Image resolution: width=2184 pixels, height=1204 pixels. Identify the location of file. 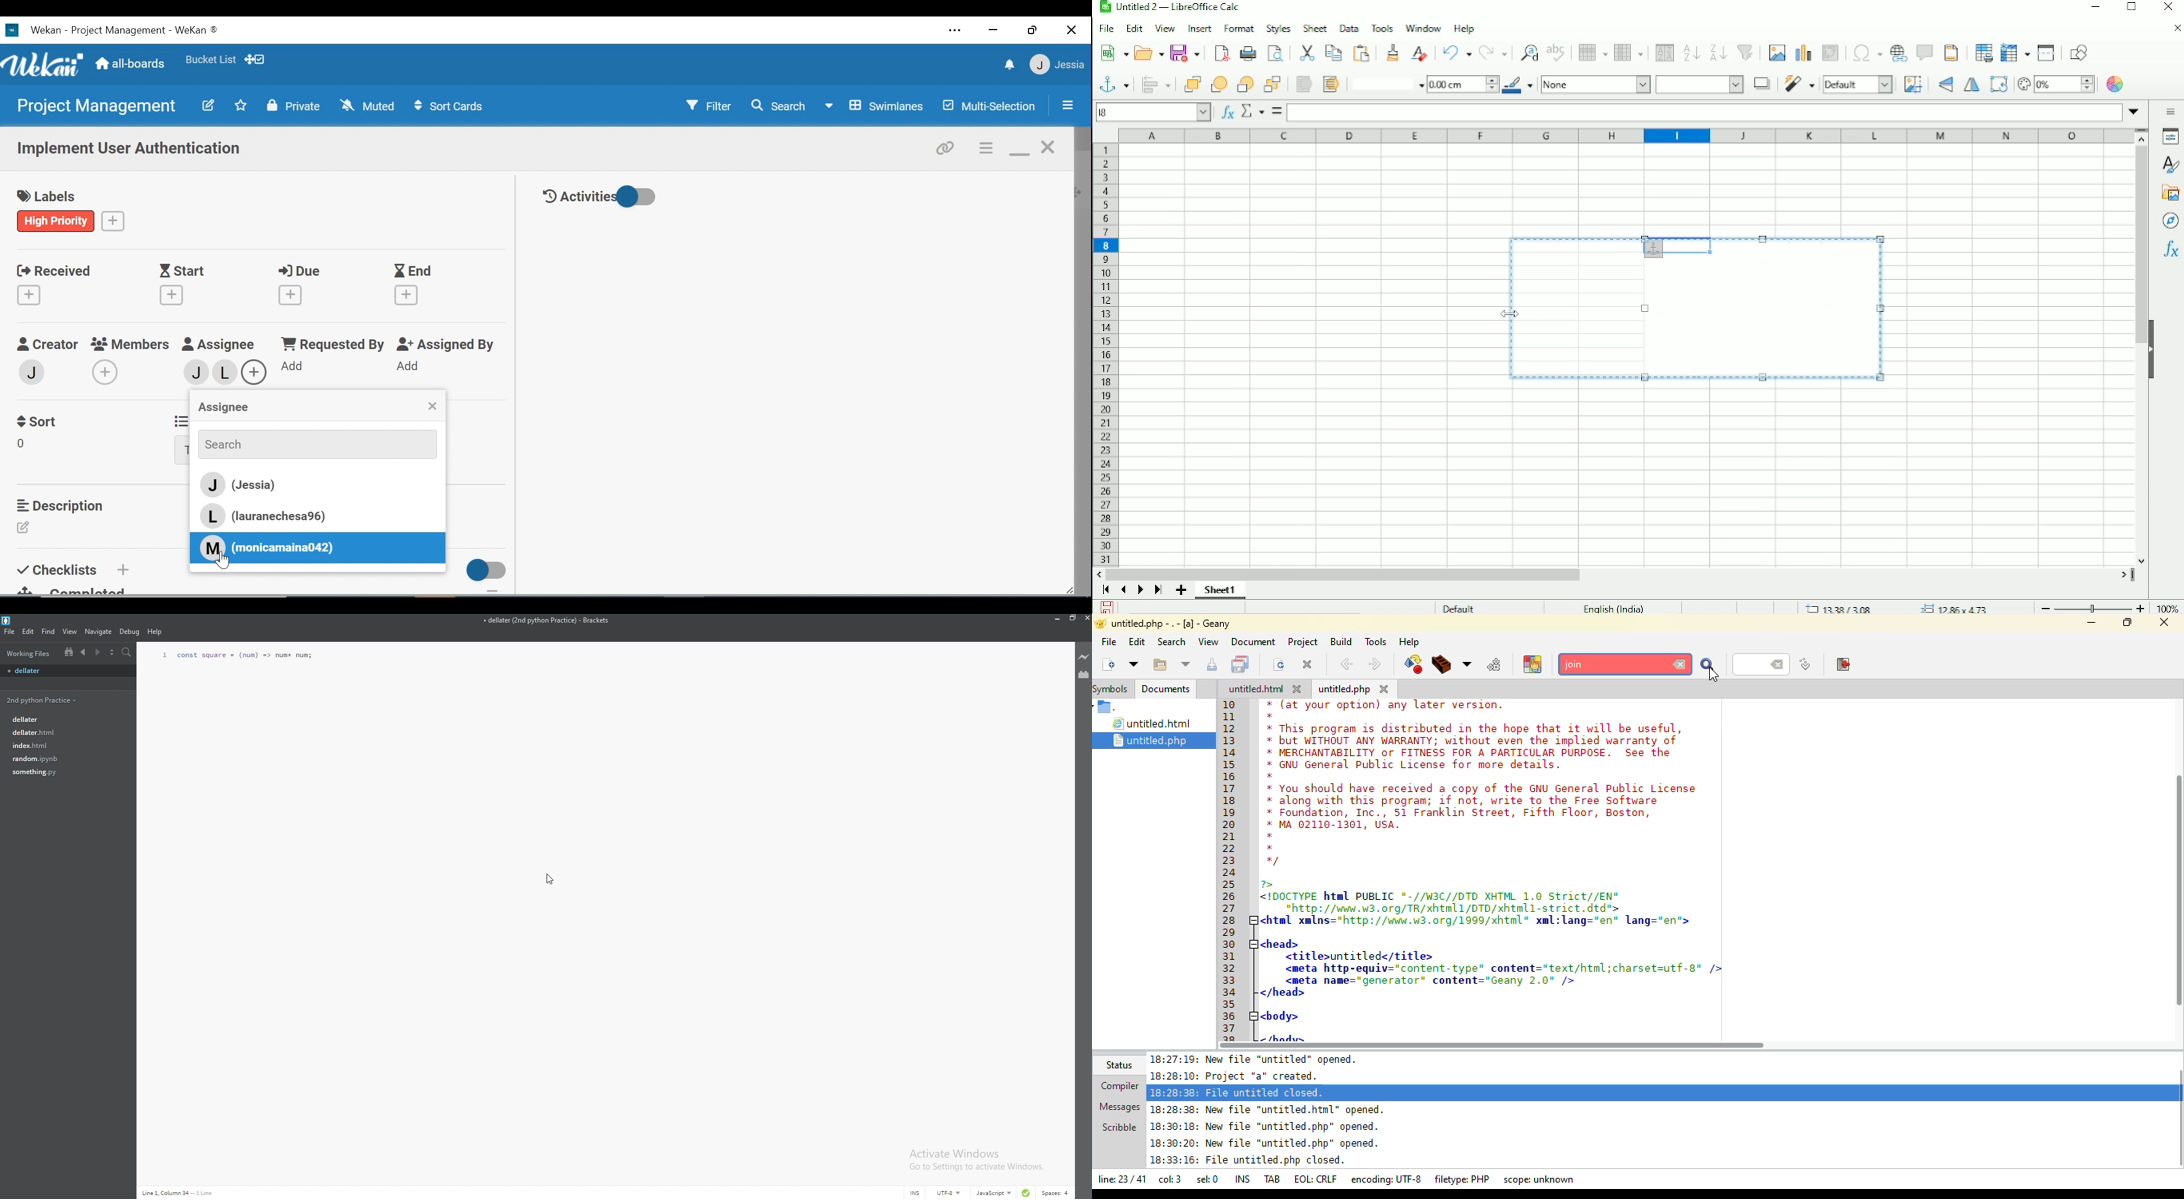
(10, 631).